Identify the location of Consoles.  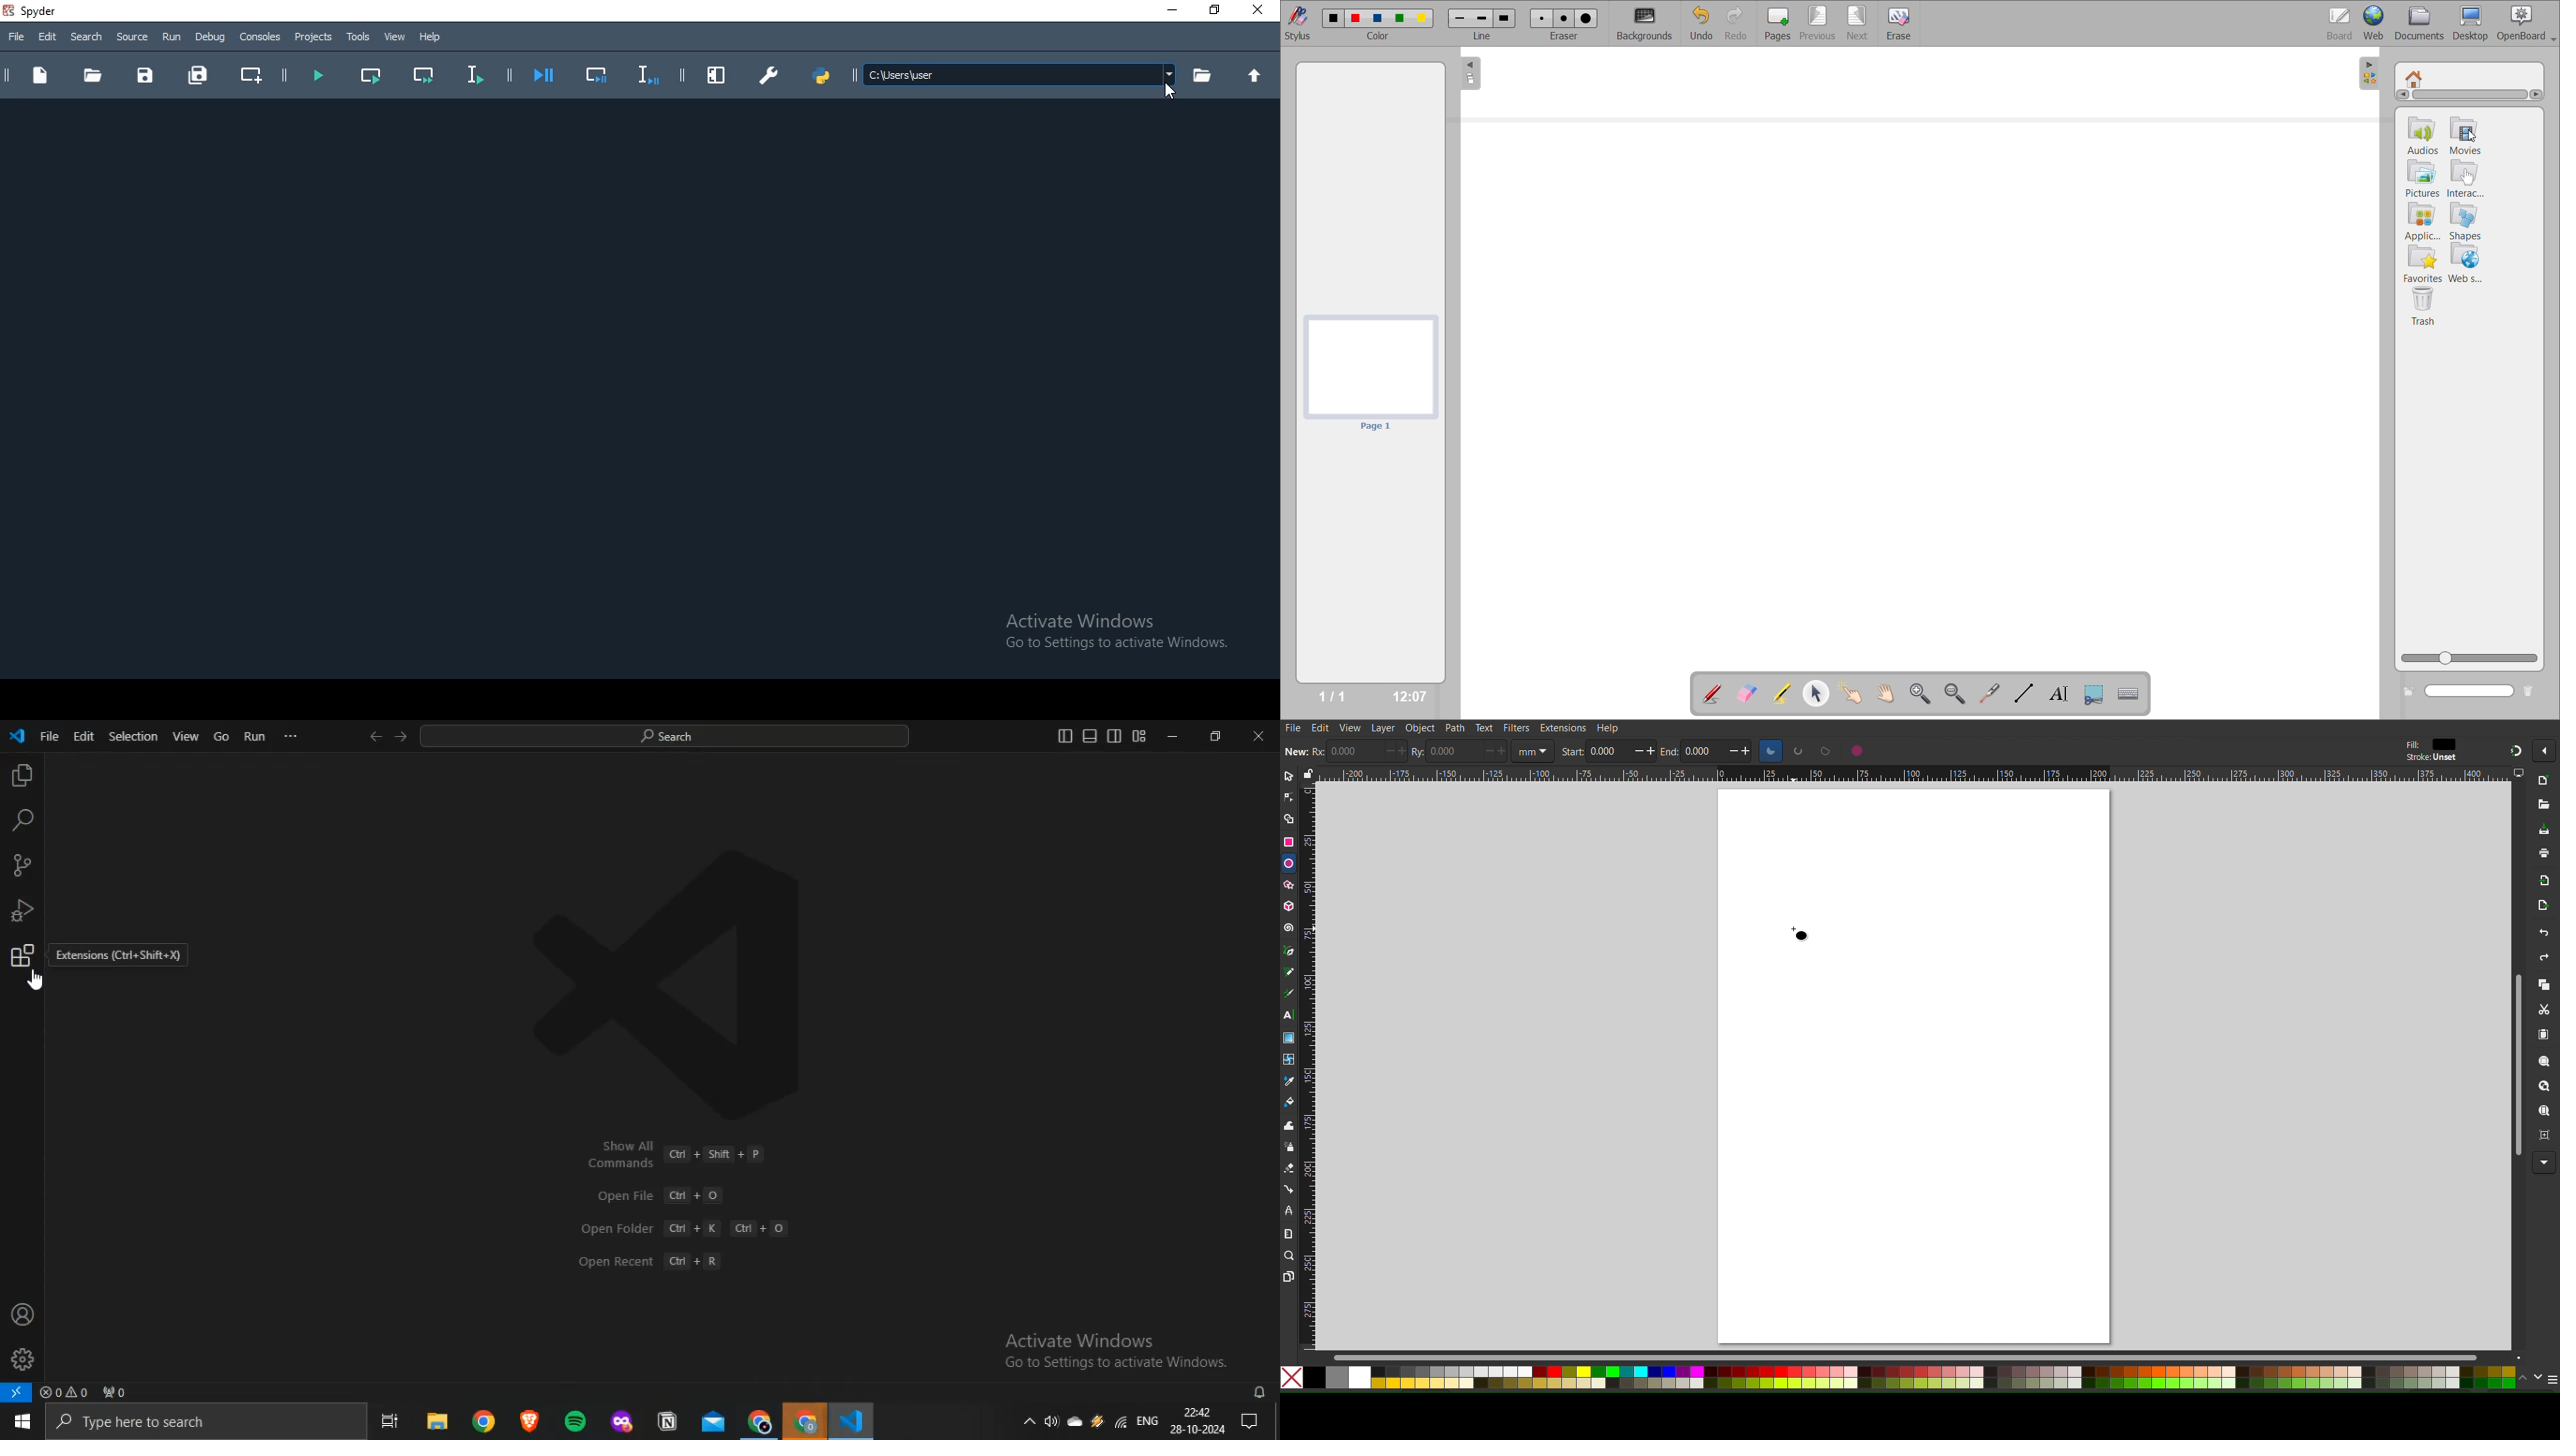
(260, 38).